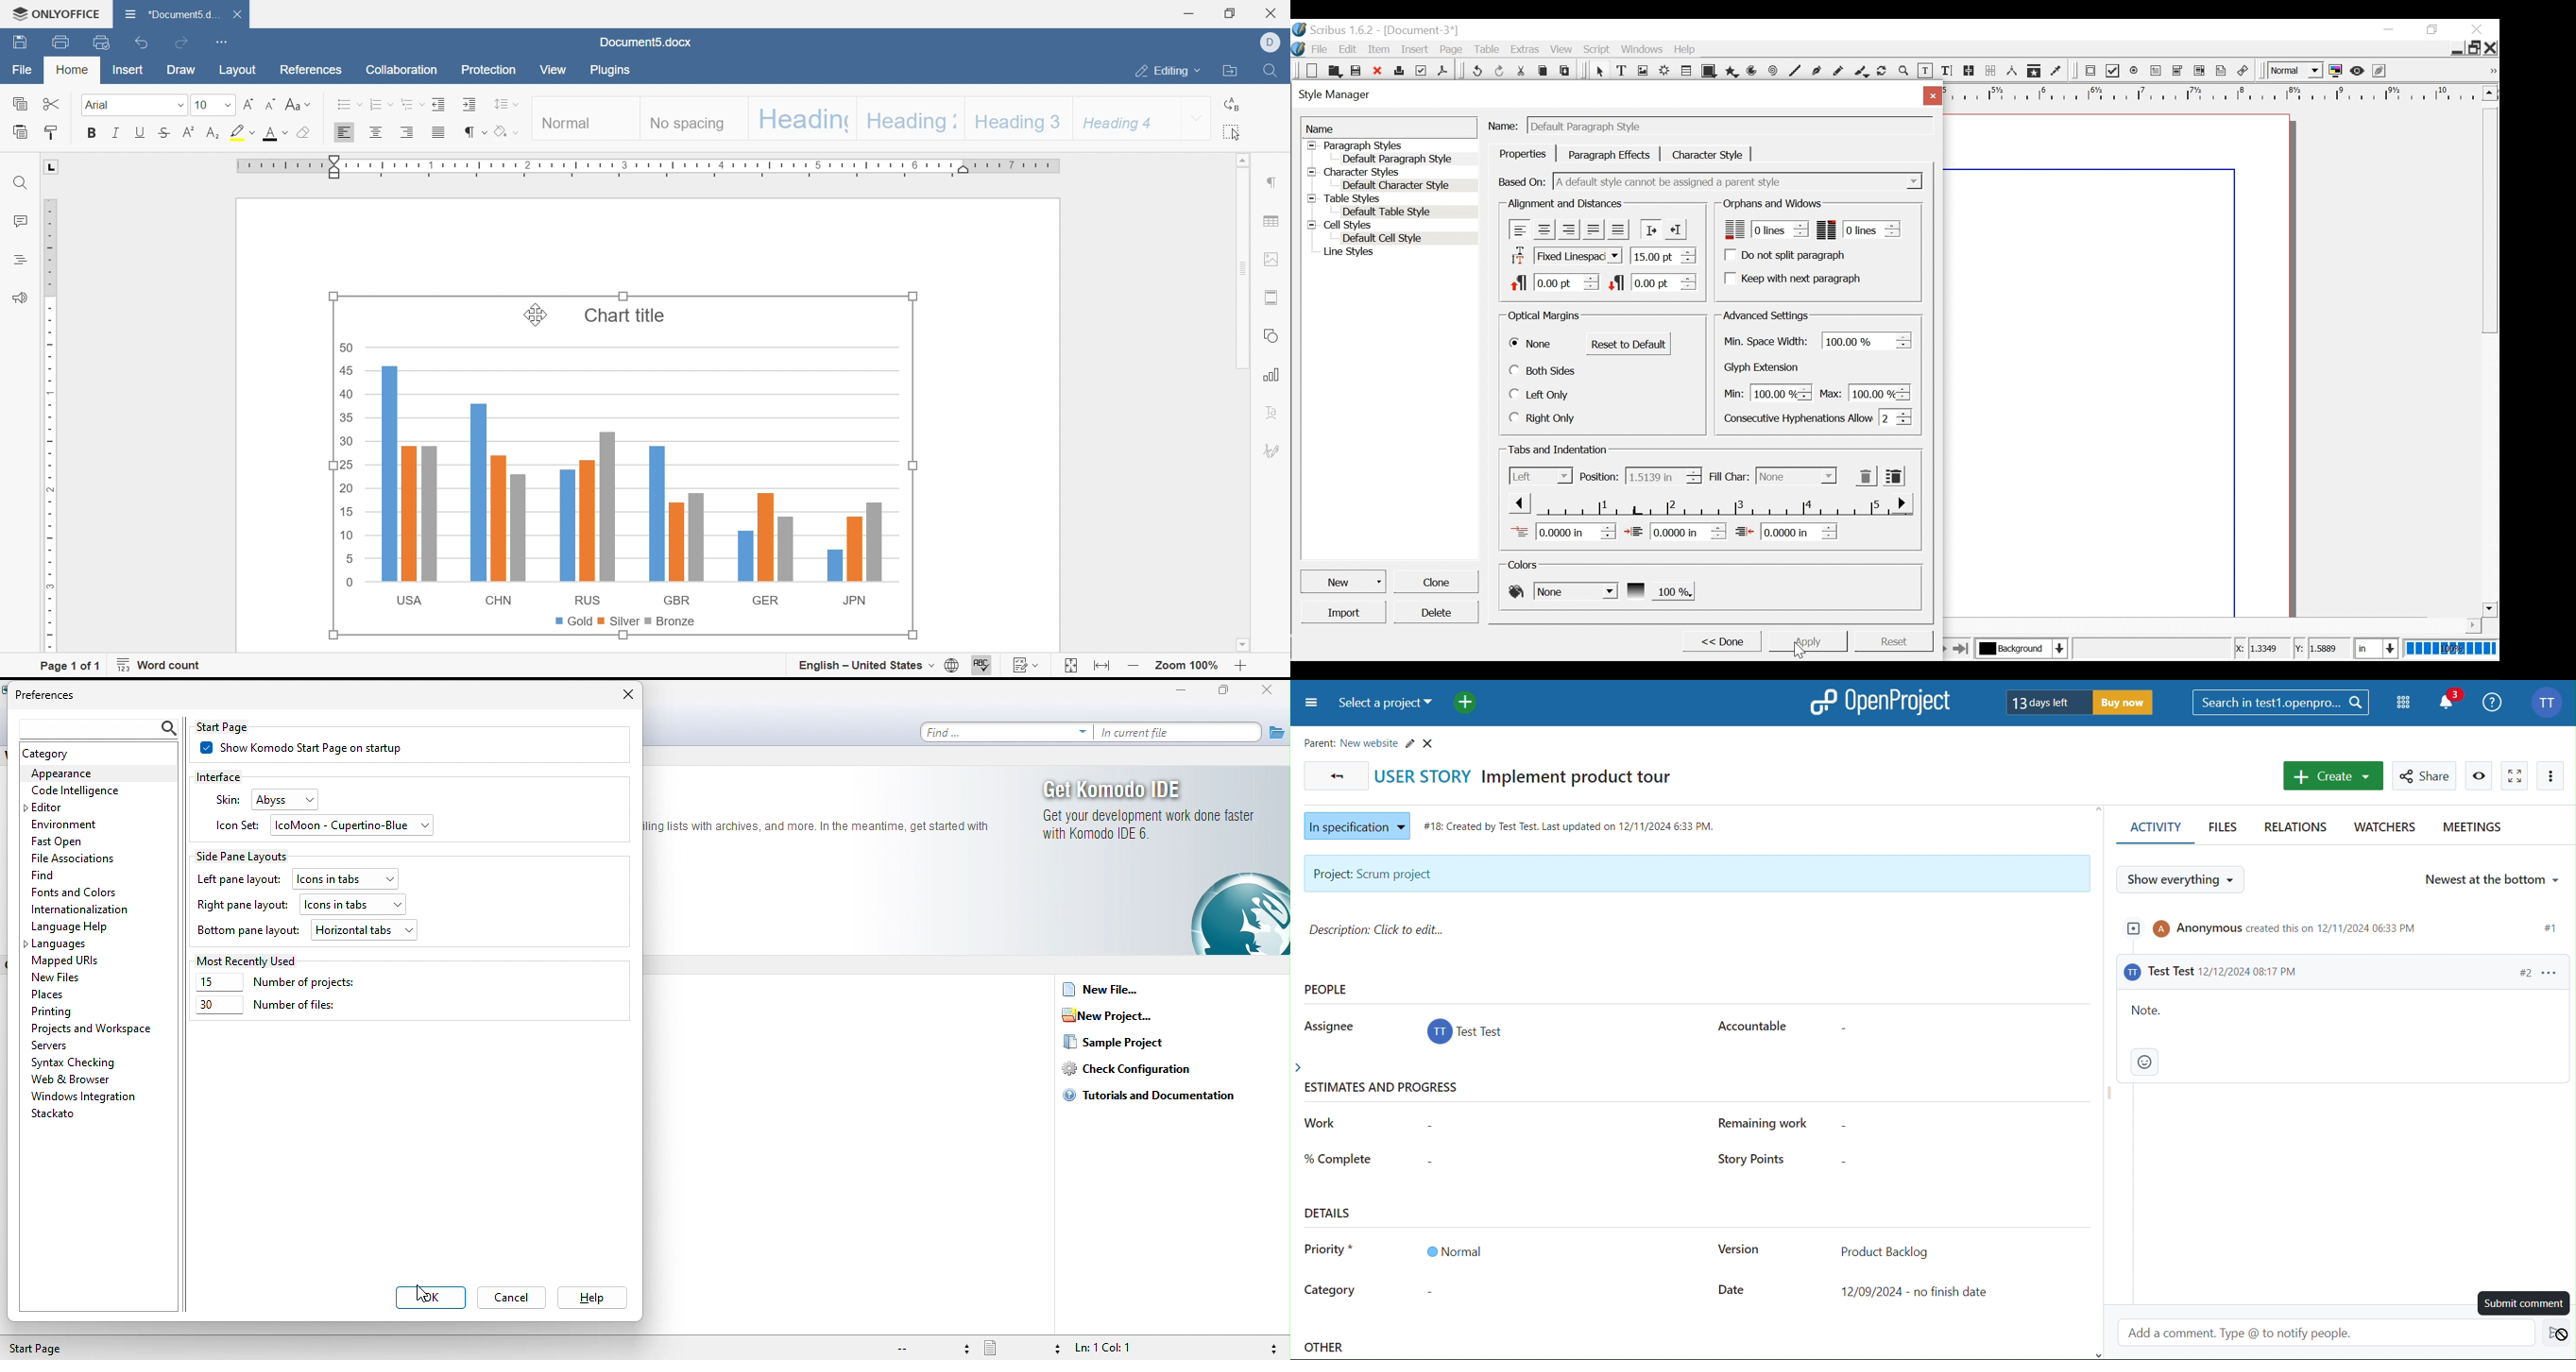 The width and height of the screenshot is (2576, 1372). I want to click on Rotate, so click(1882, 72).